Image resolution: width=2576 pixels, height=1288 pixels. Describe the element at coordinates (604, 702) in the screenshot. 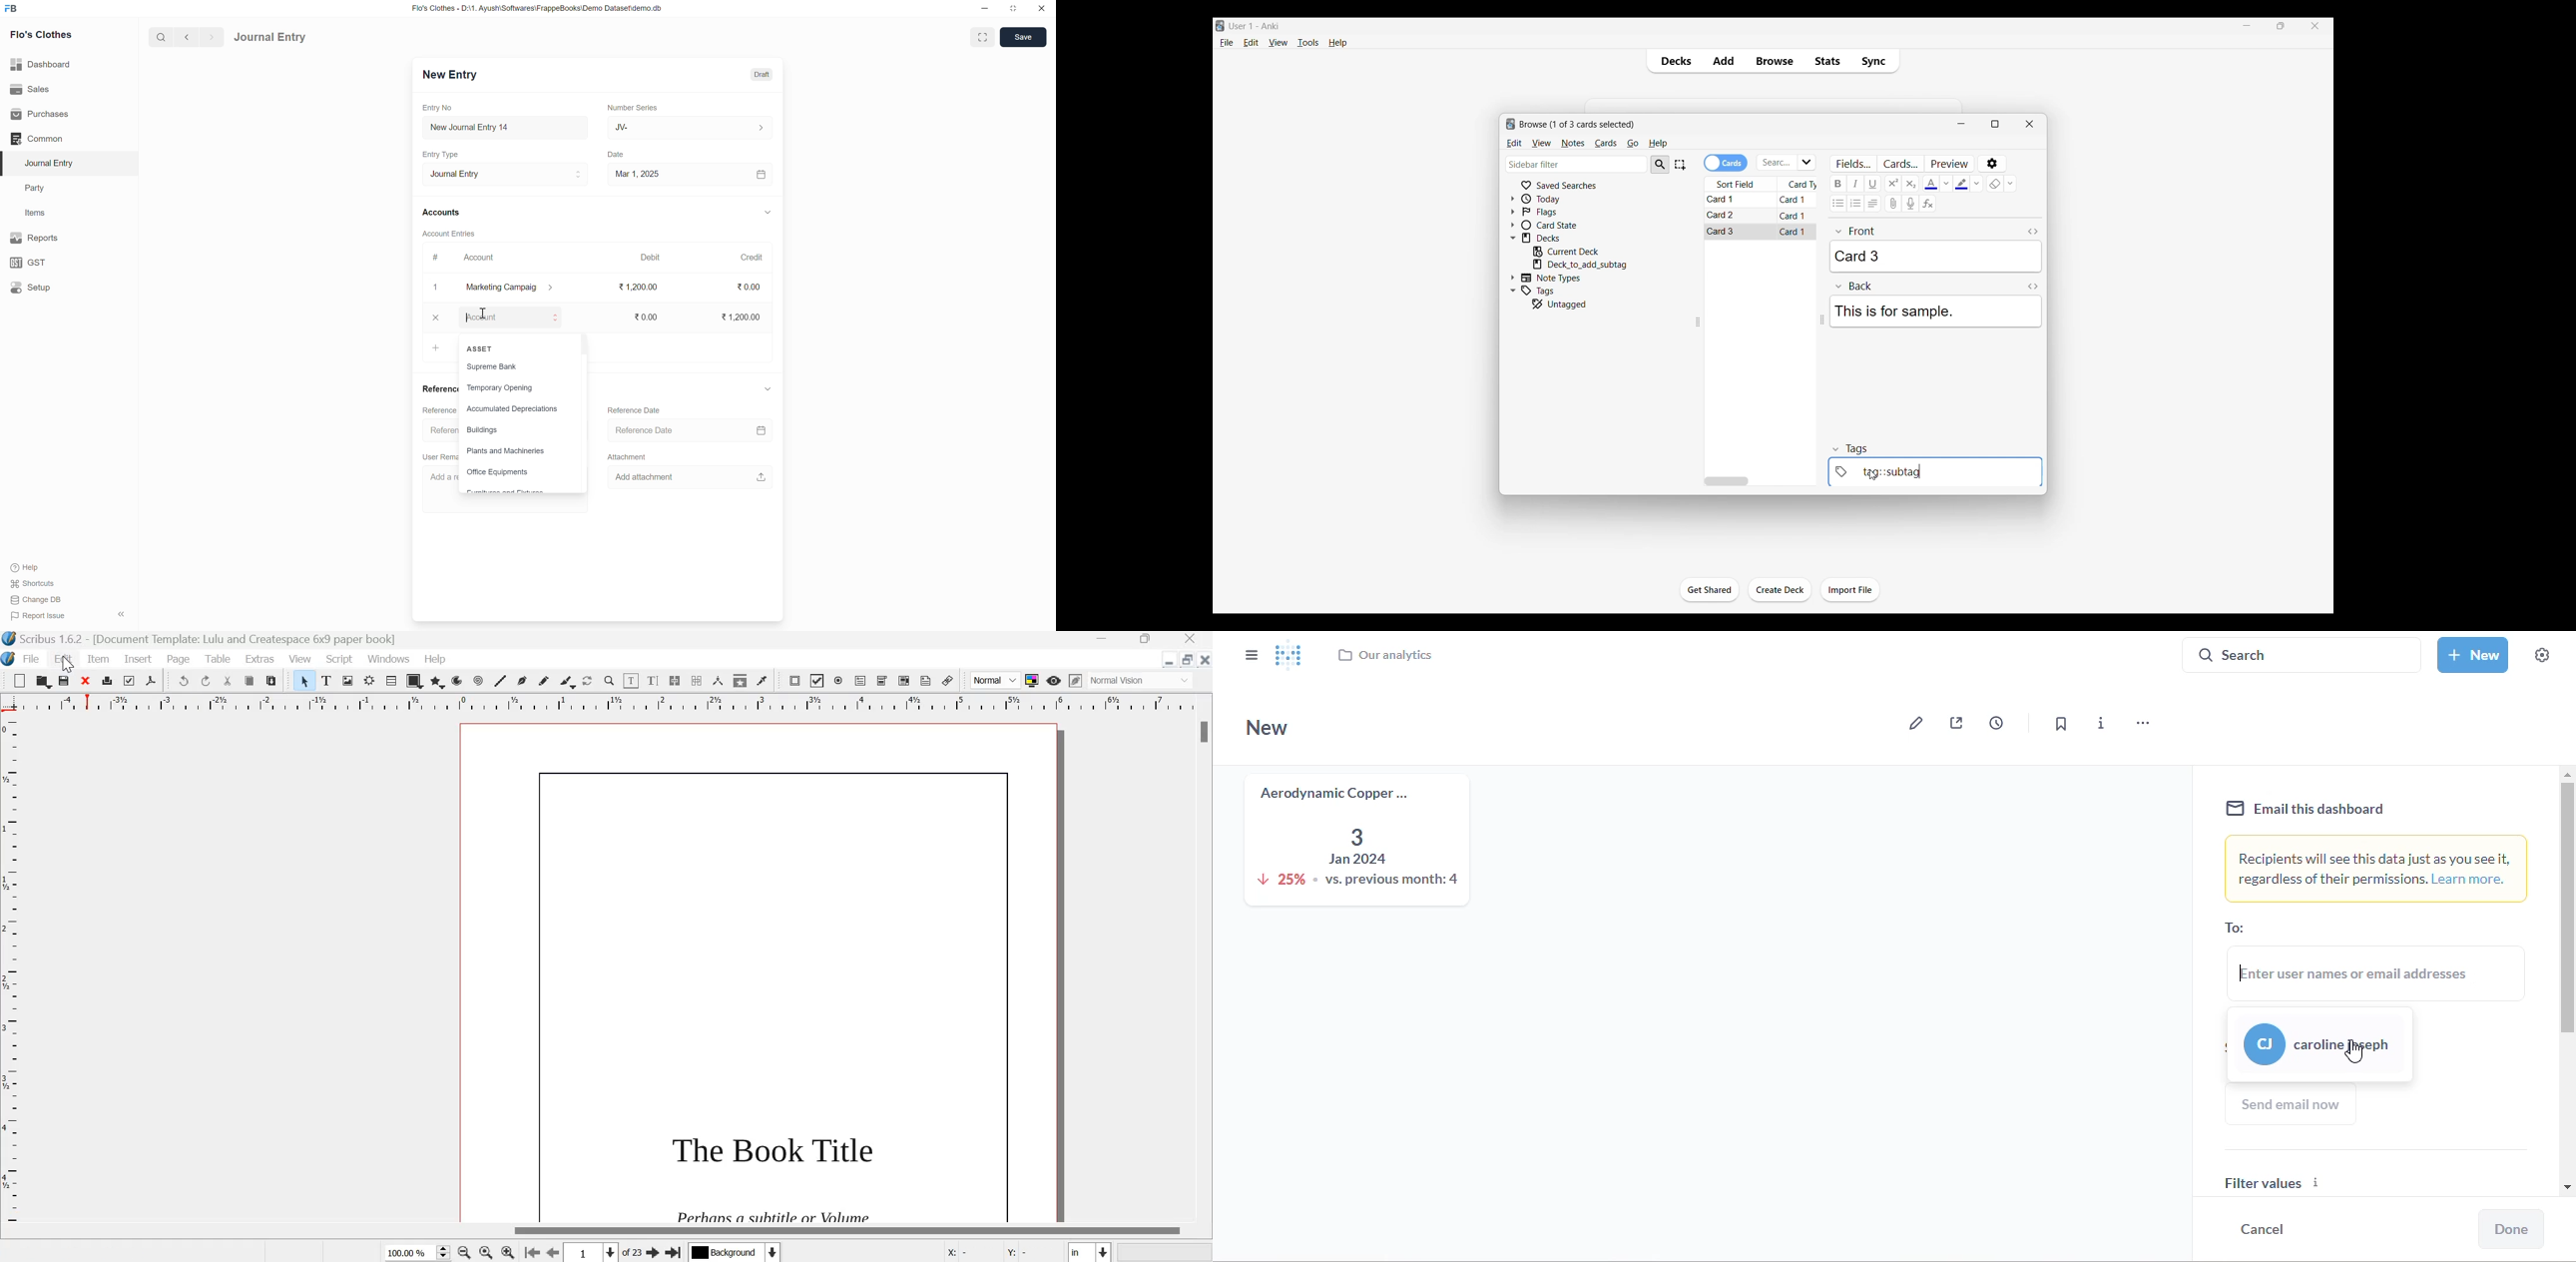

I see `horizontal scale` at that location.